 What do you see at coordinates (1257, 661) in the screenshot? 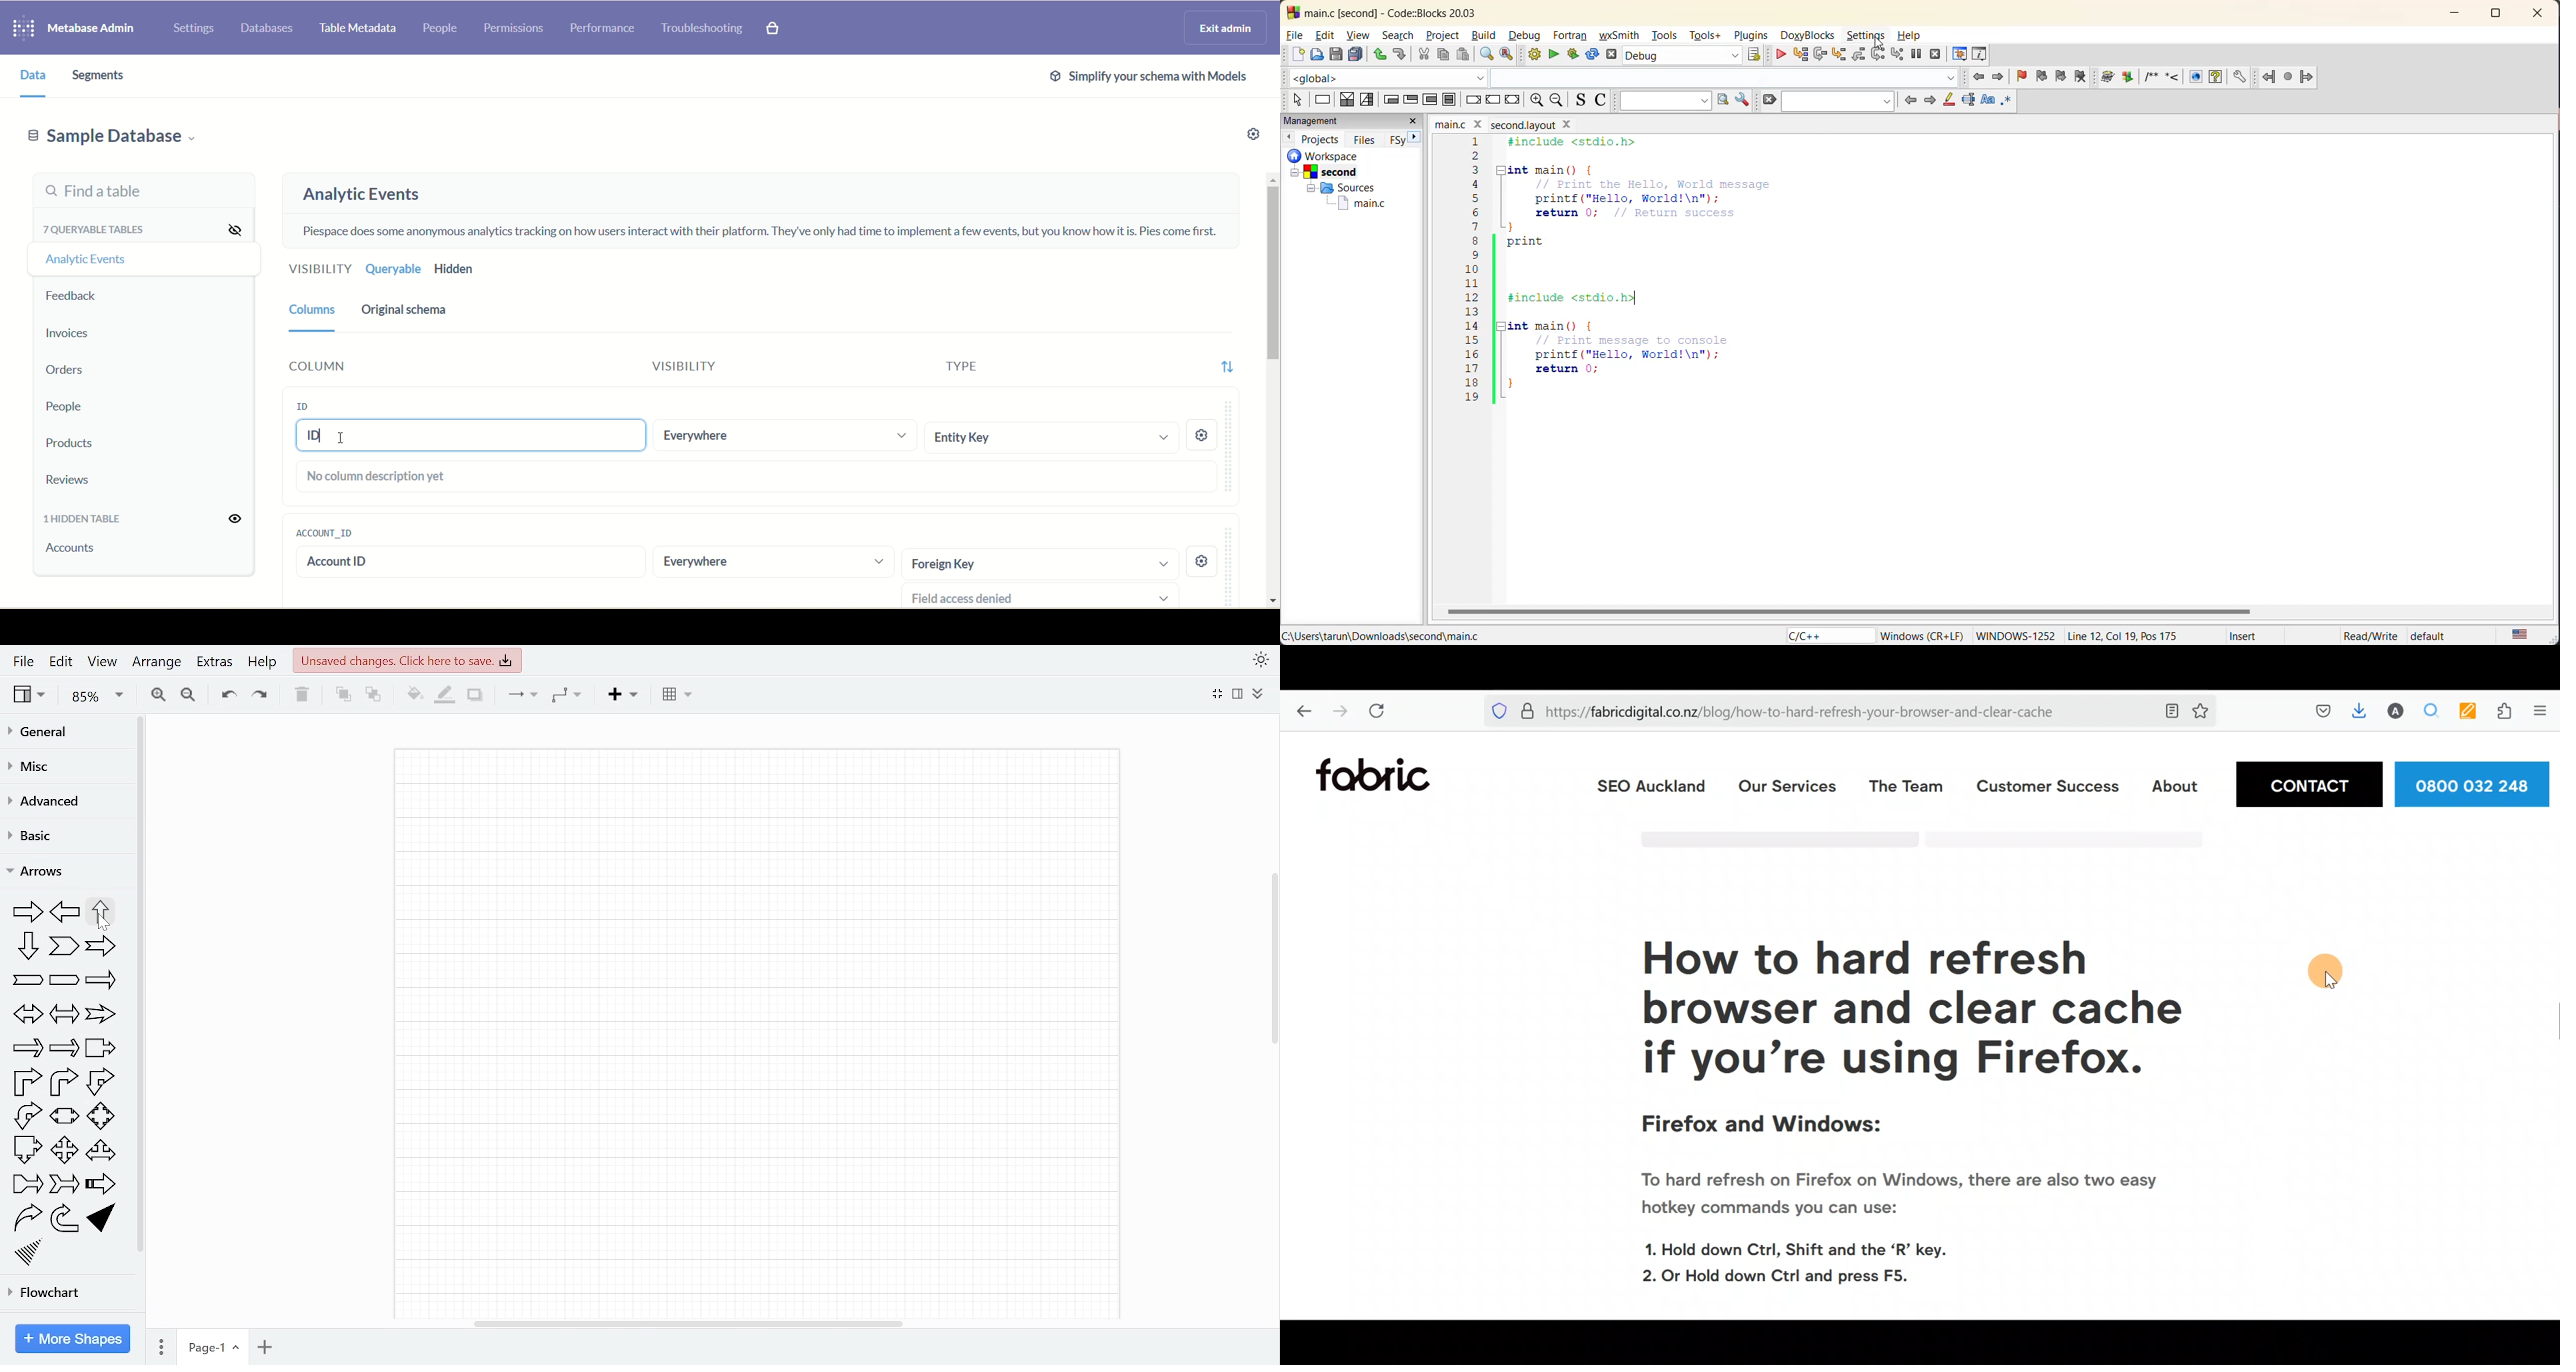
I see `Appearence` at bounding box center [1257, 661].